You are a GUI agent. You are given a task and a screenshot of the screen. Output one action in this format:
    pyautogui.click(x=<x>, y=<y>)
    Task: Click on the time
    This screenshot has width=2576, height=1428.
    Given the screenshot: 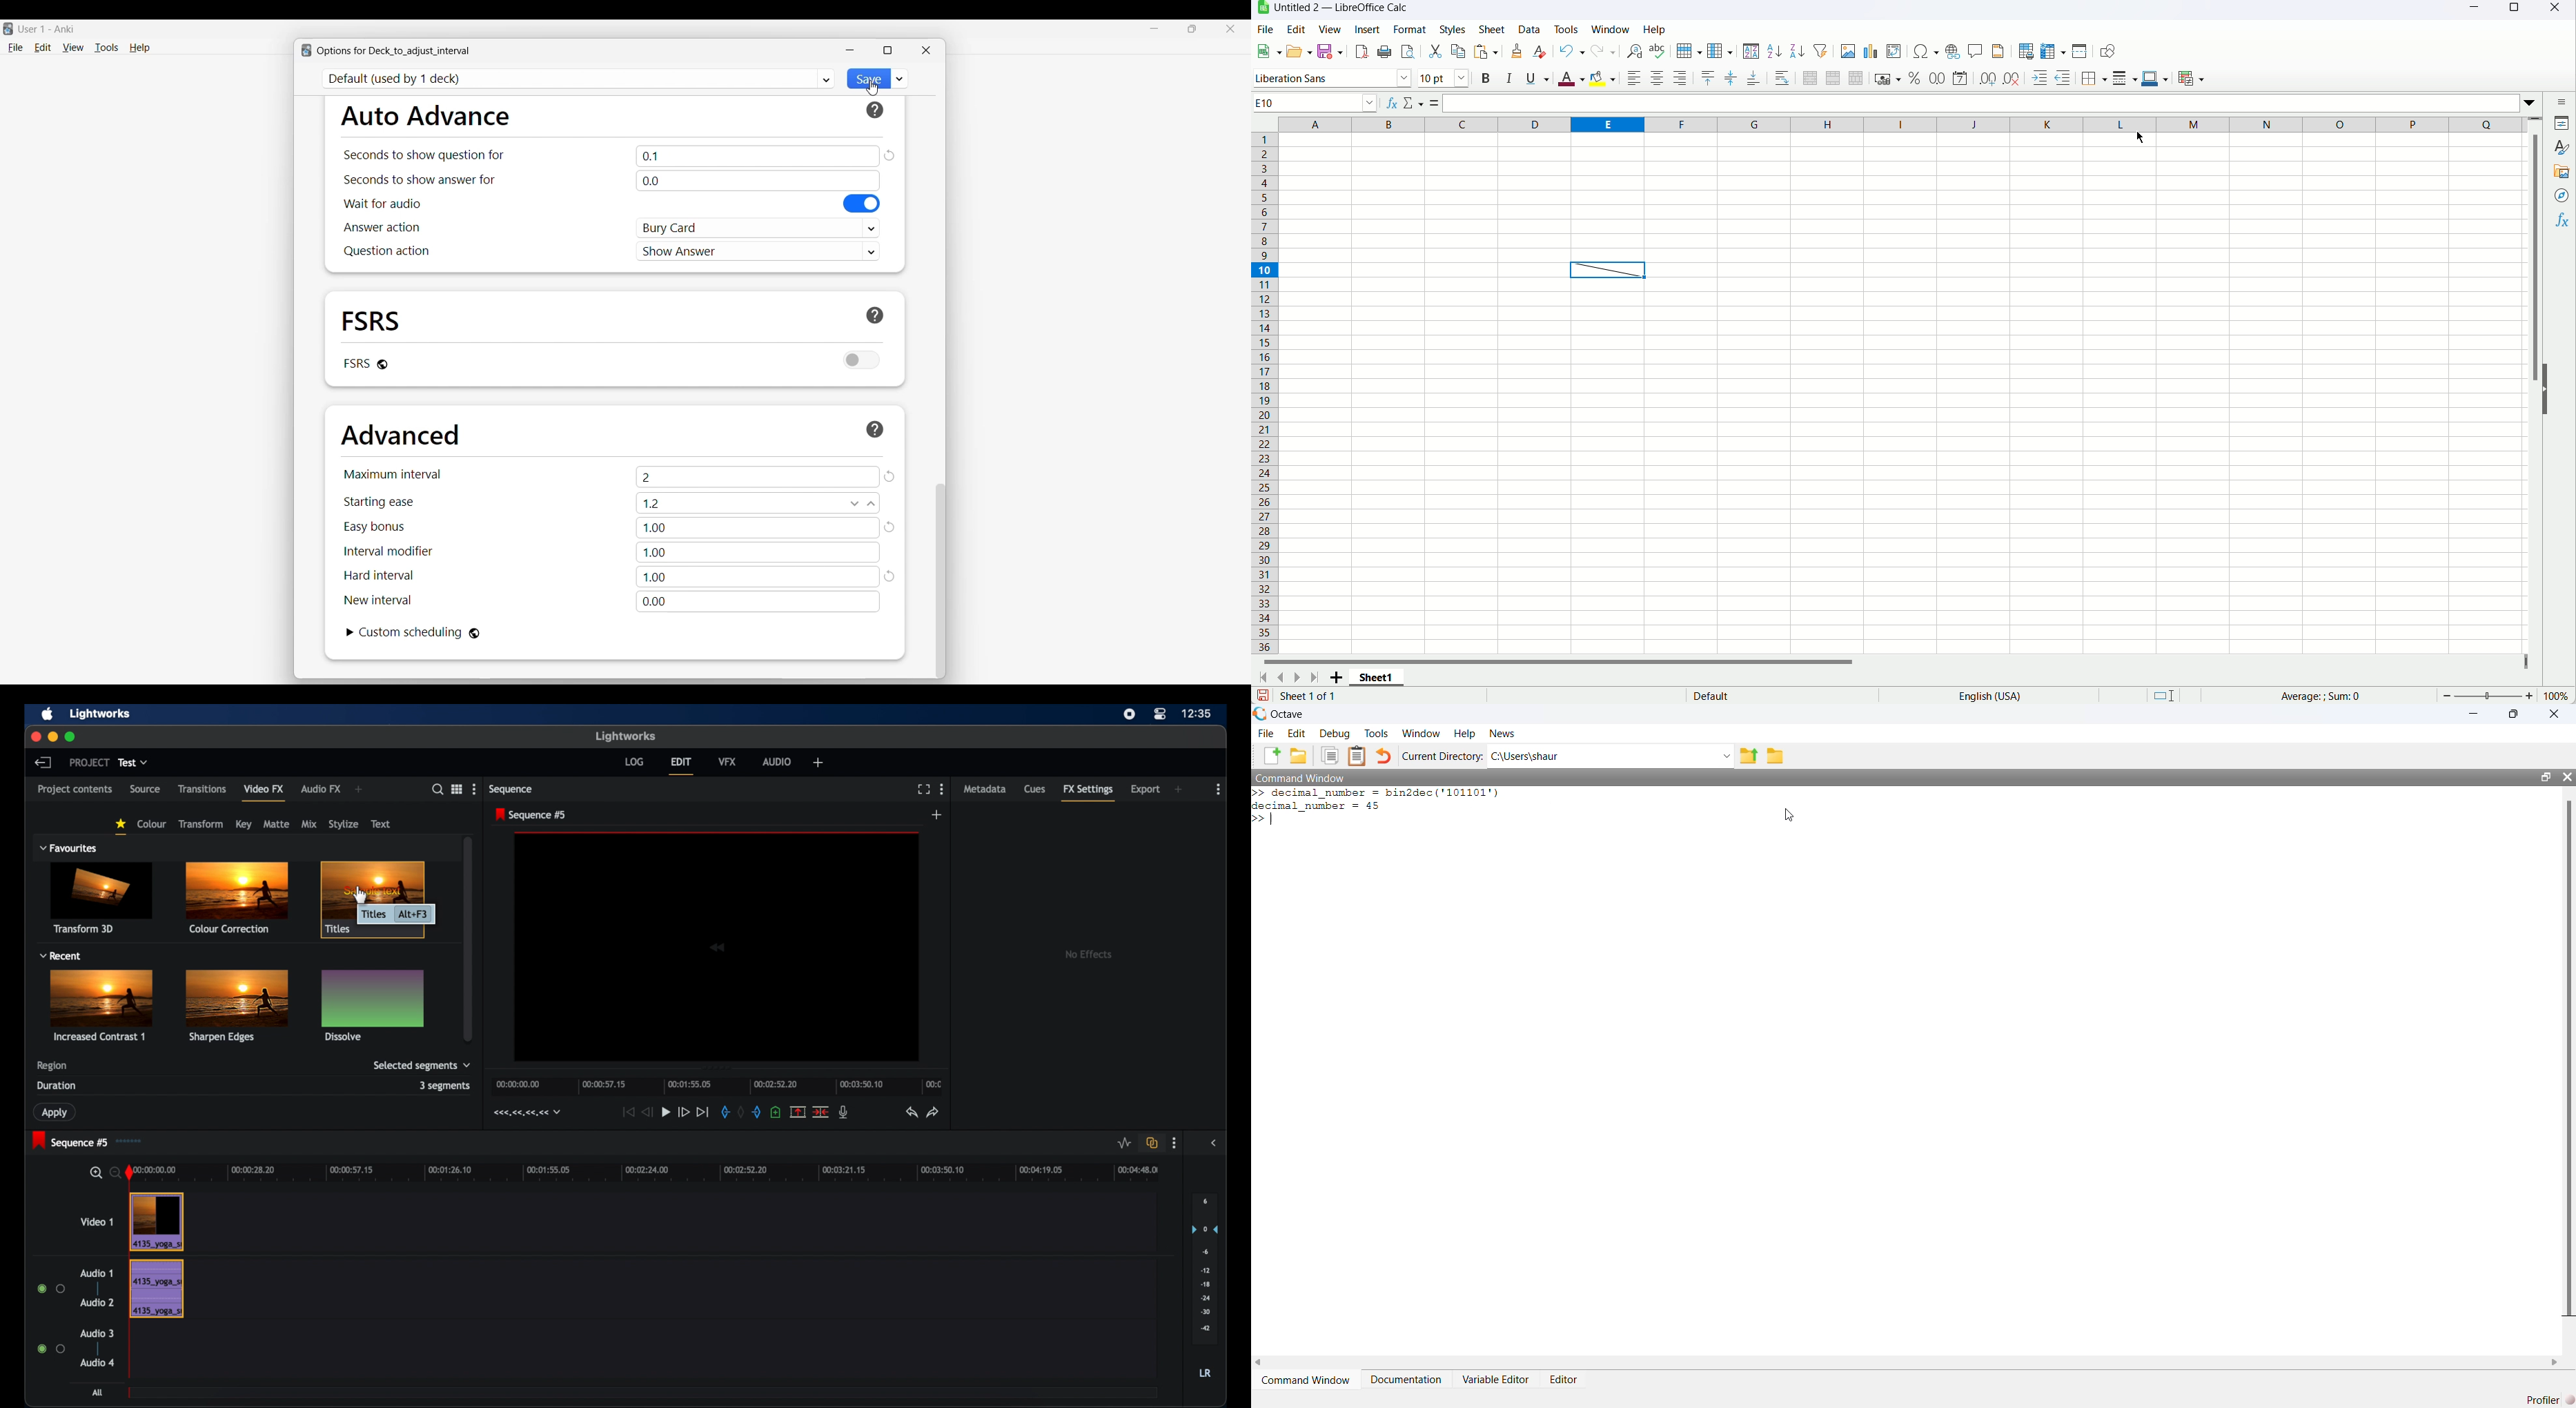 What is the action you would take?
    pyautogui.click(x=1198, y=714)
    